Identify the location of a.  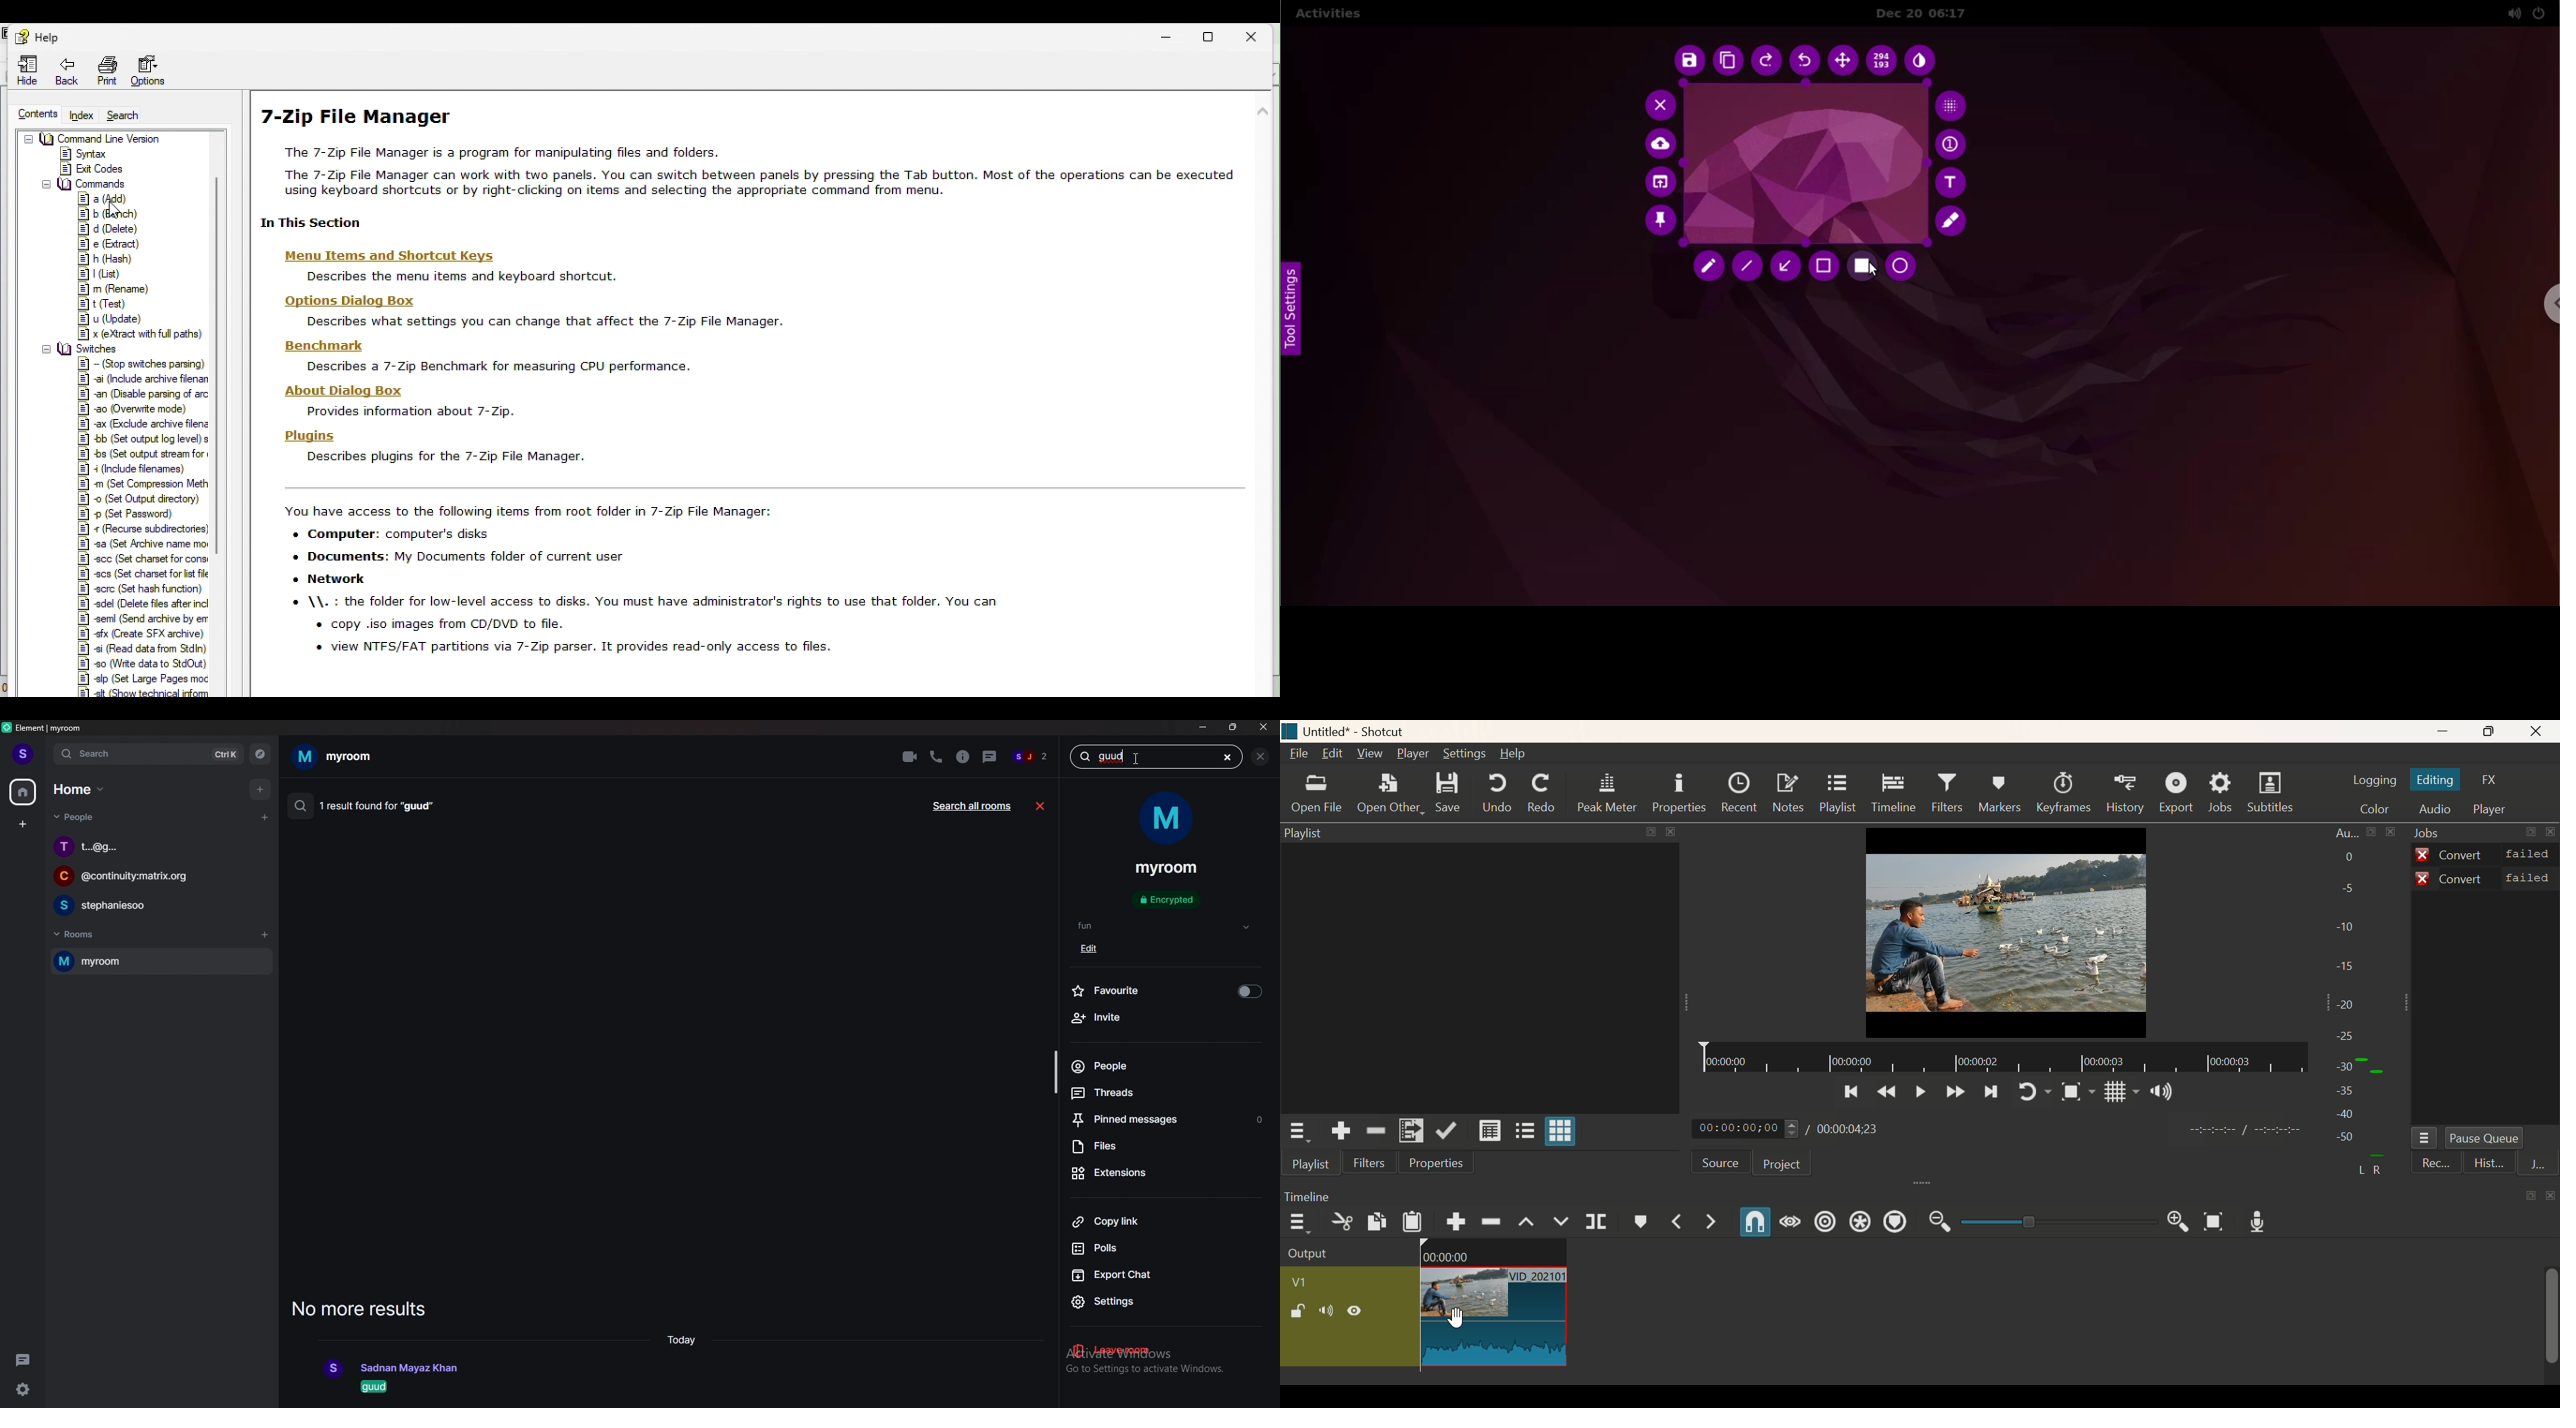
(104, 201).